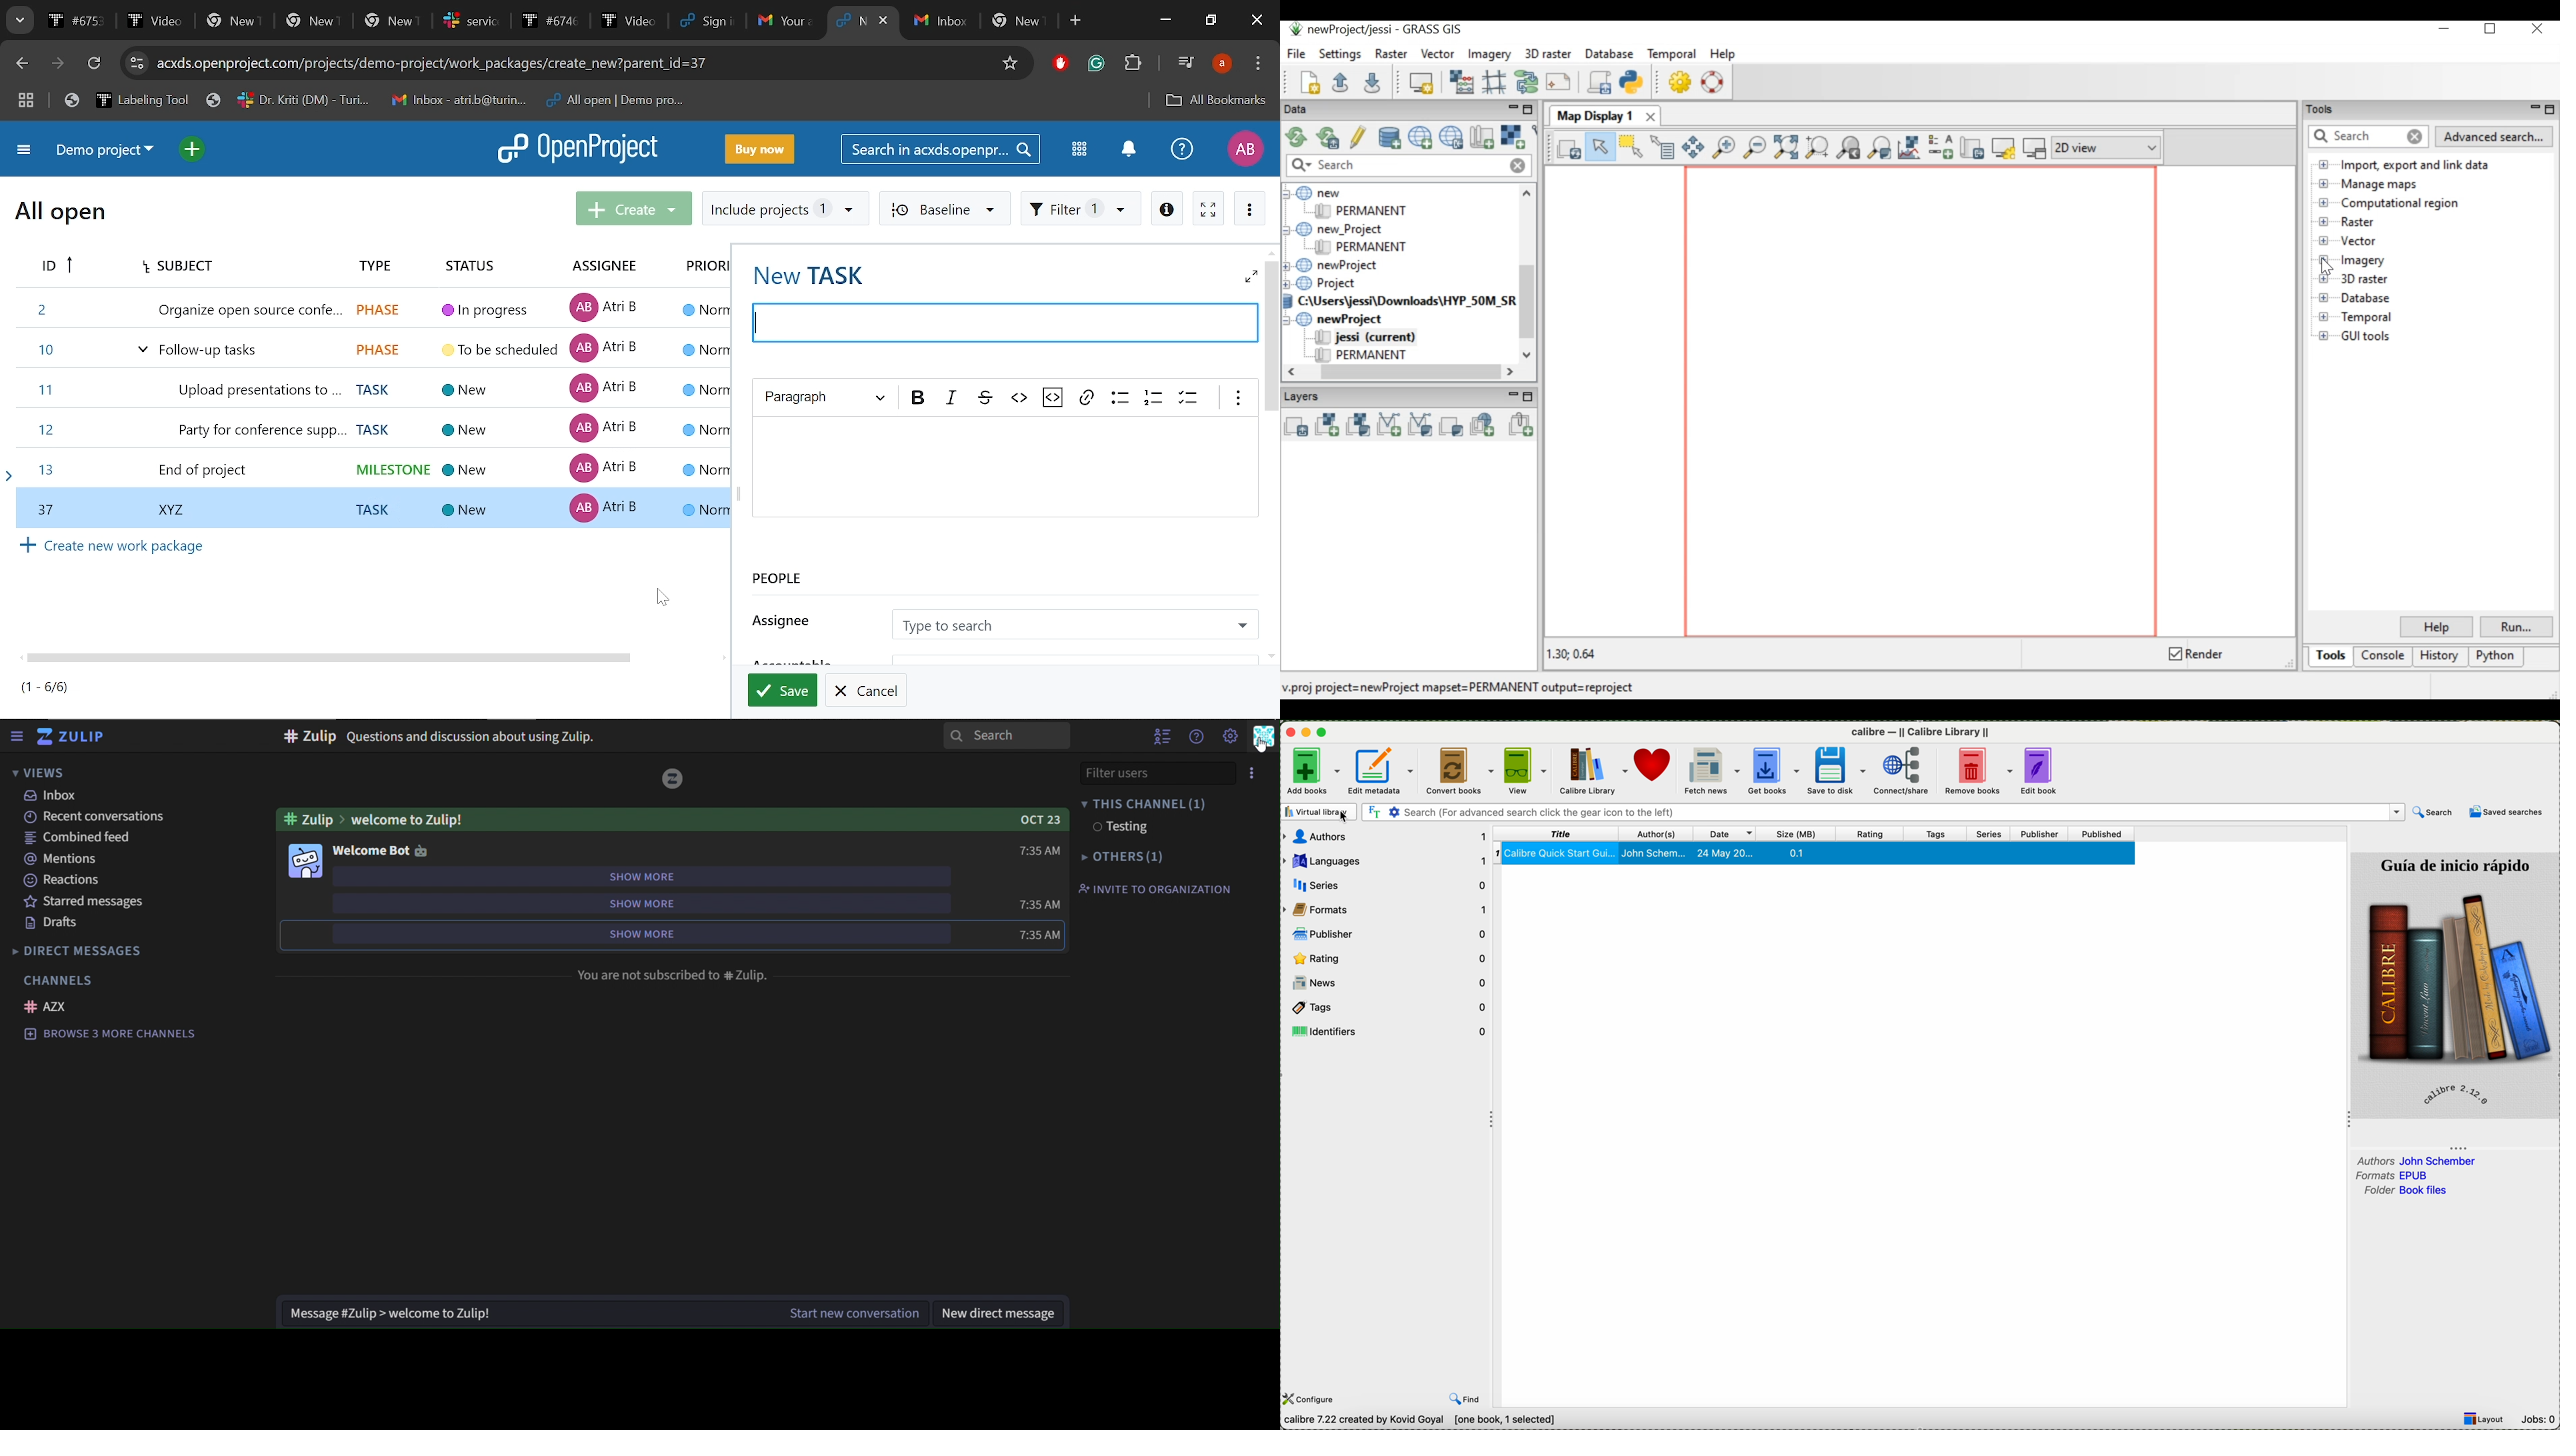 This screenshot has width=2576, height=1456. I want to click on Map Display setting, so click(2003, 147).